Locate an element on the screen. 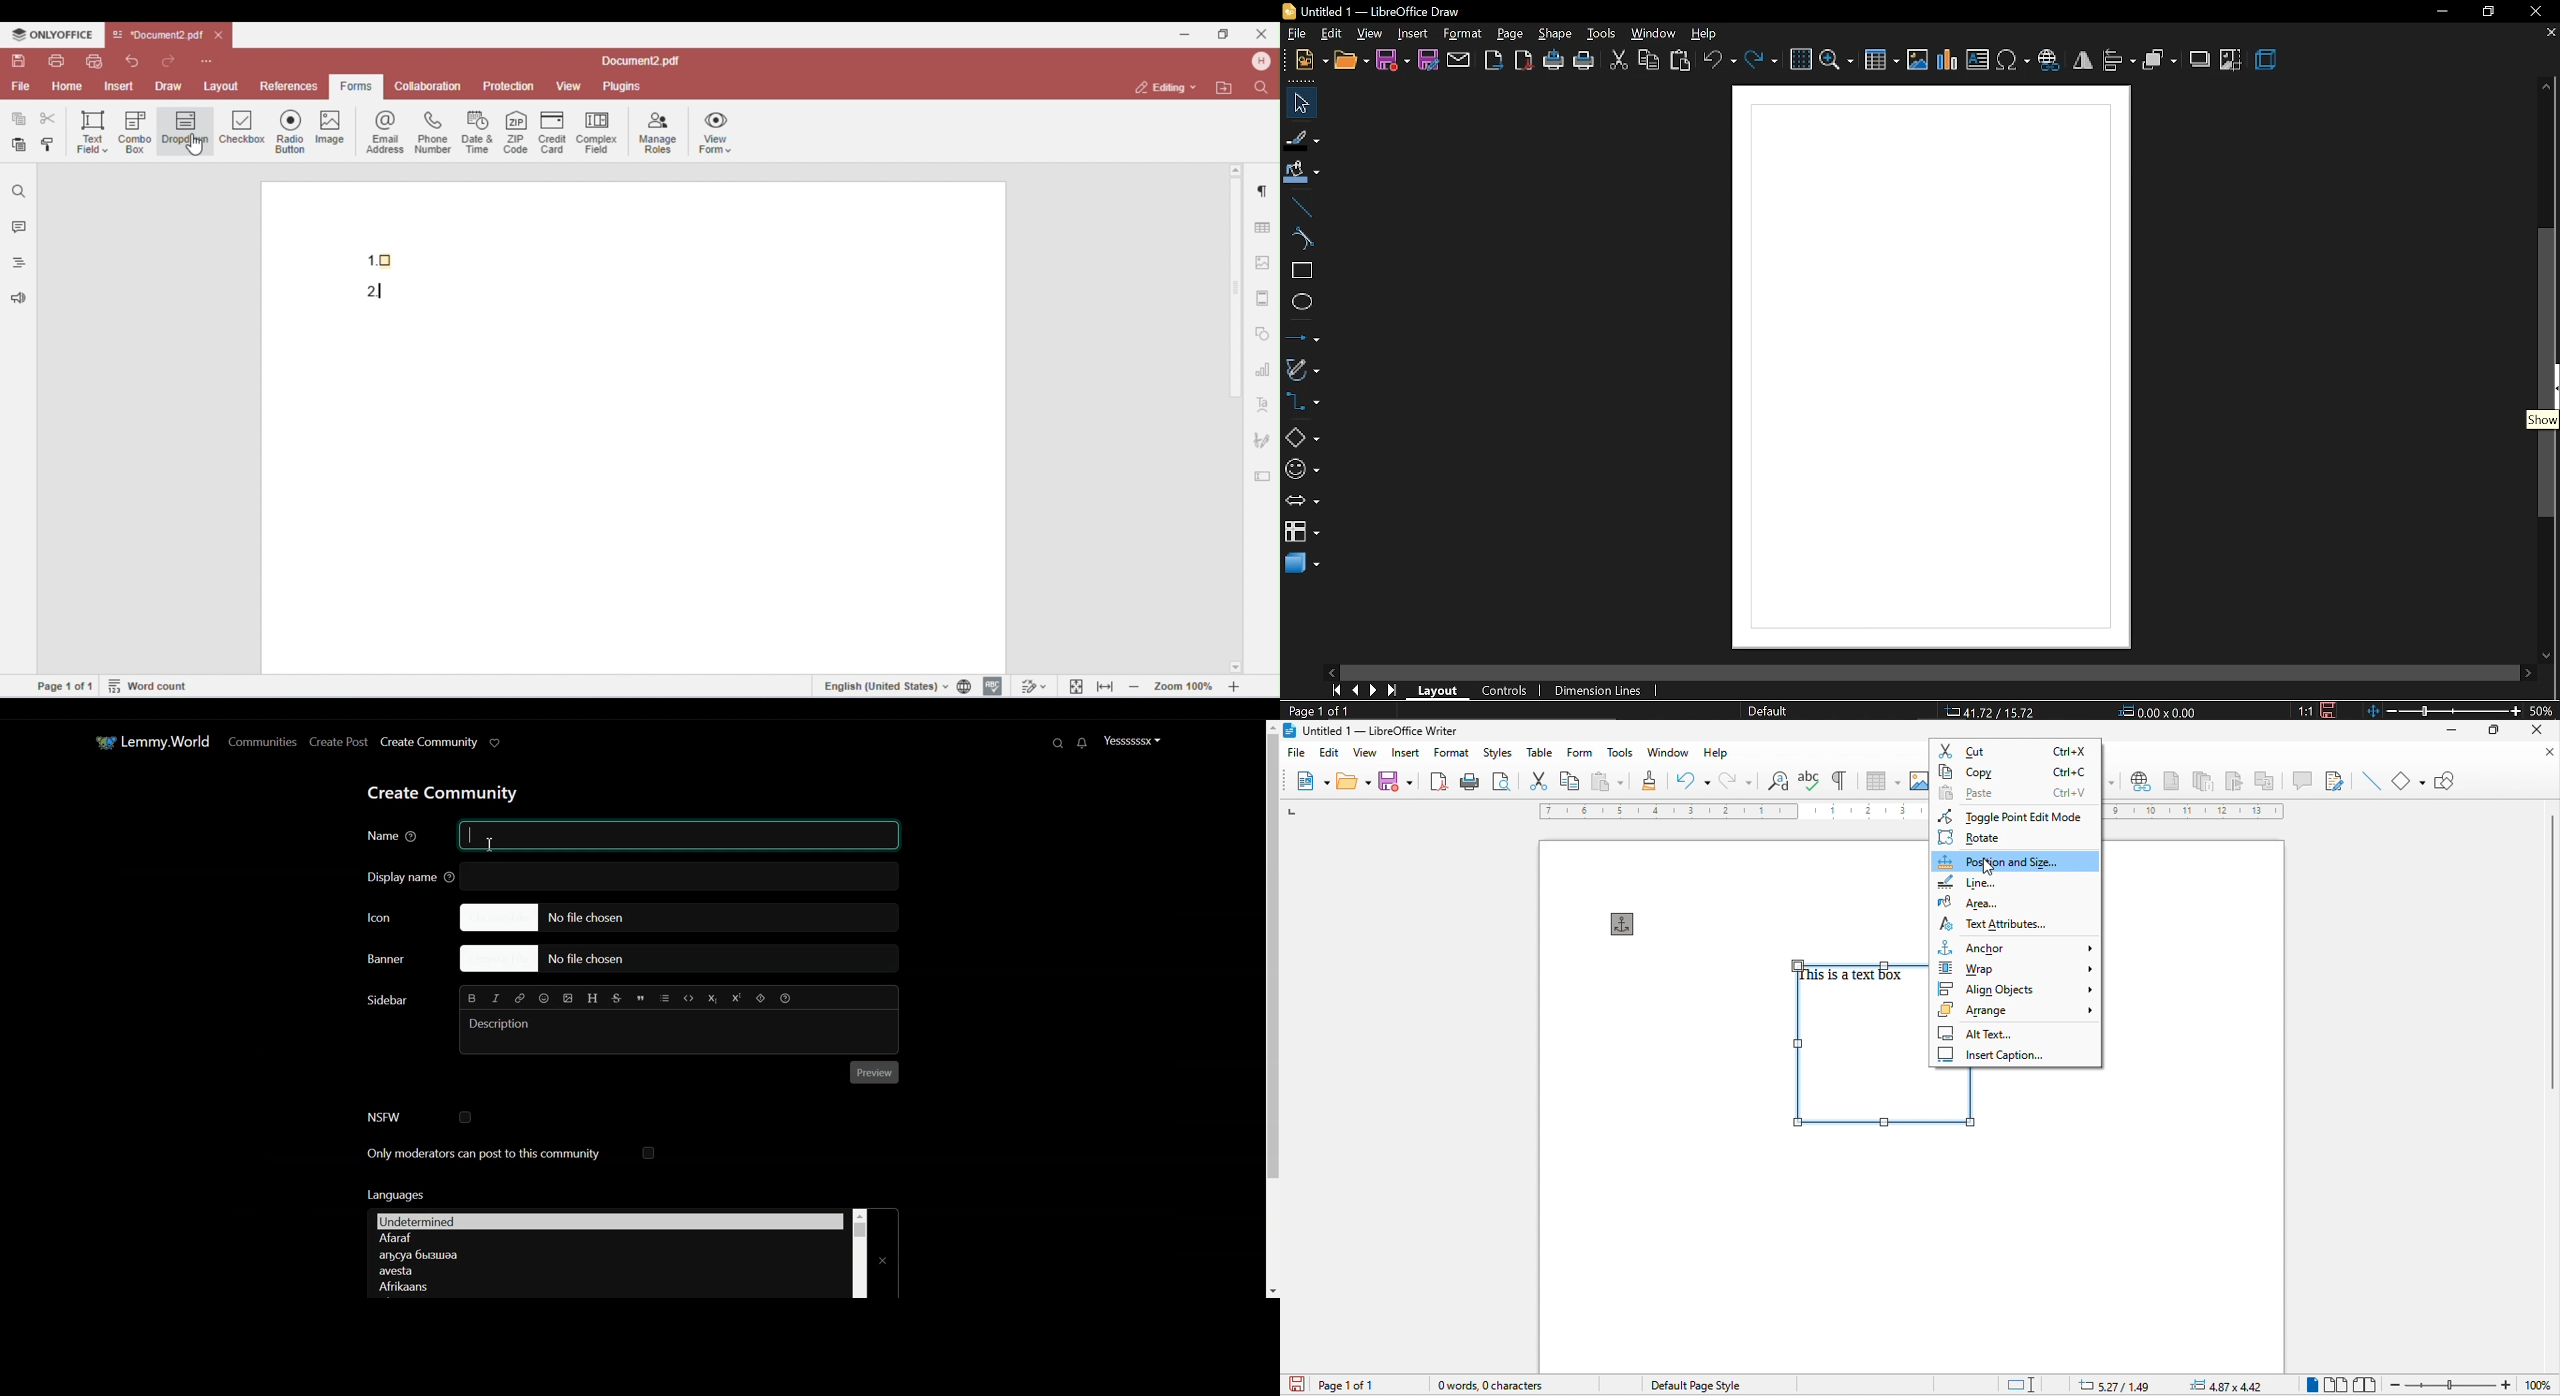 The width and height of the screenshot is (2576, 1400). NSFW is located at coordinates (419, 1117).